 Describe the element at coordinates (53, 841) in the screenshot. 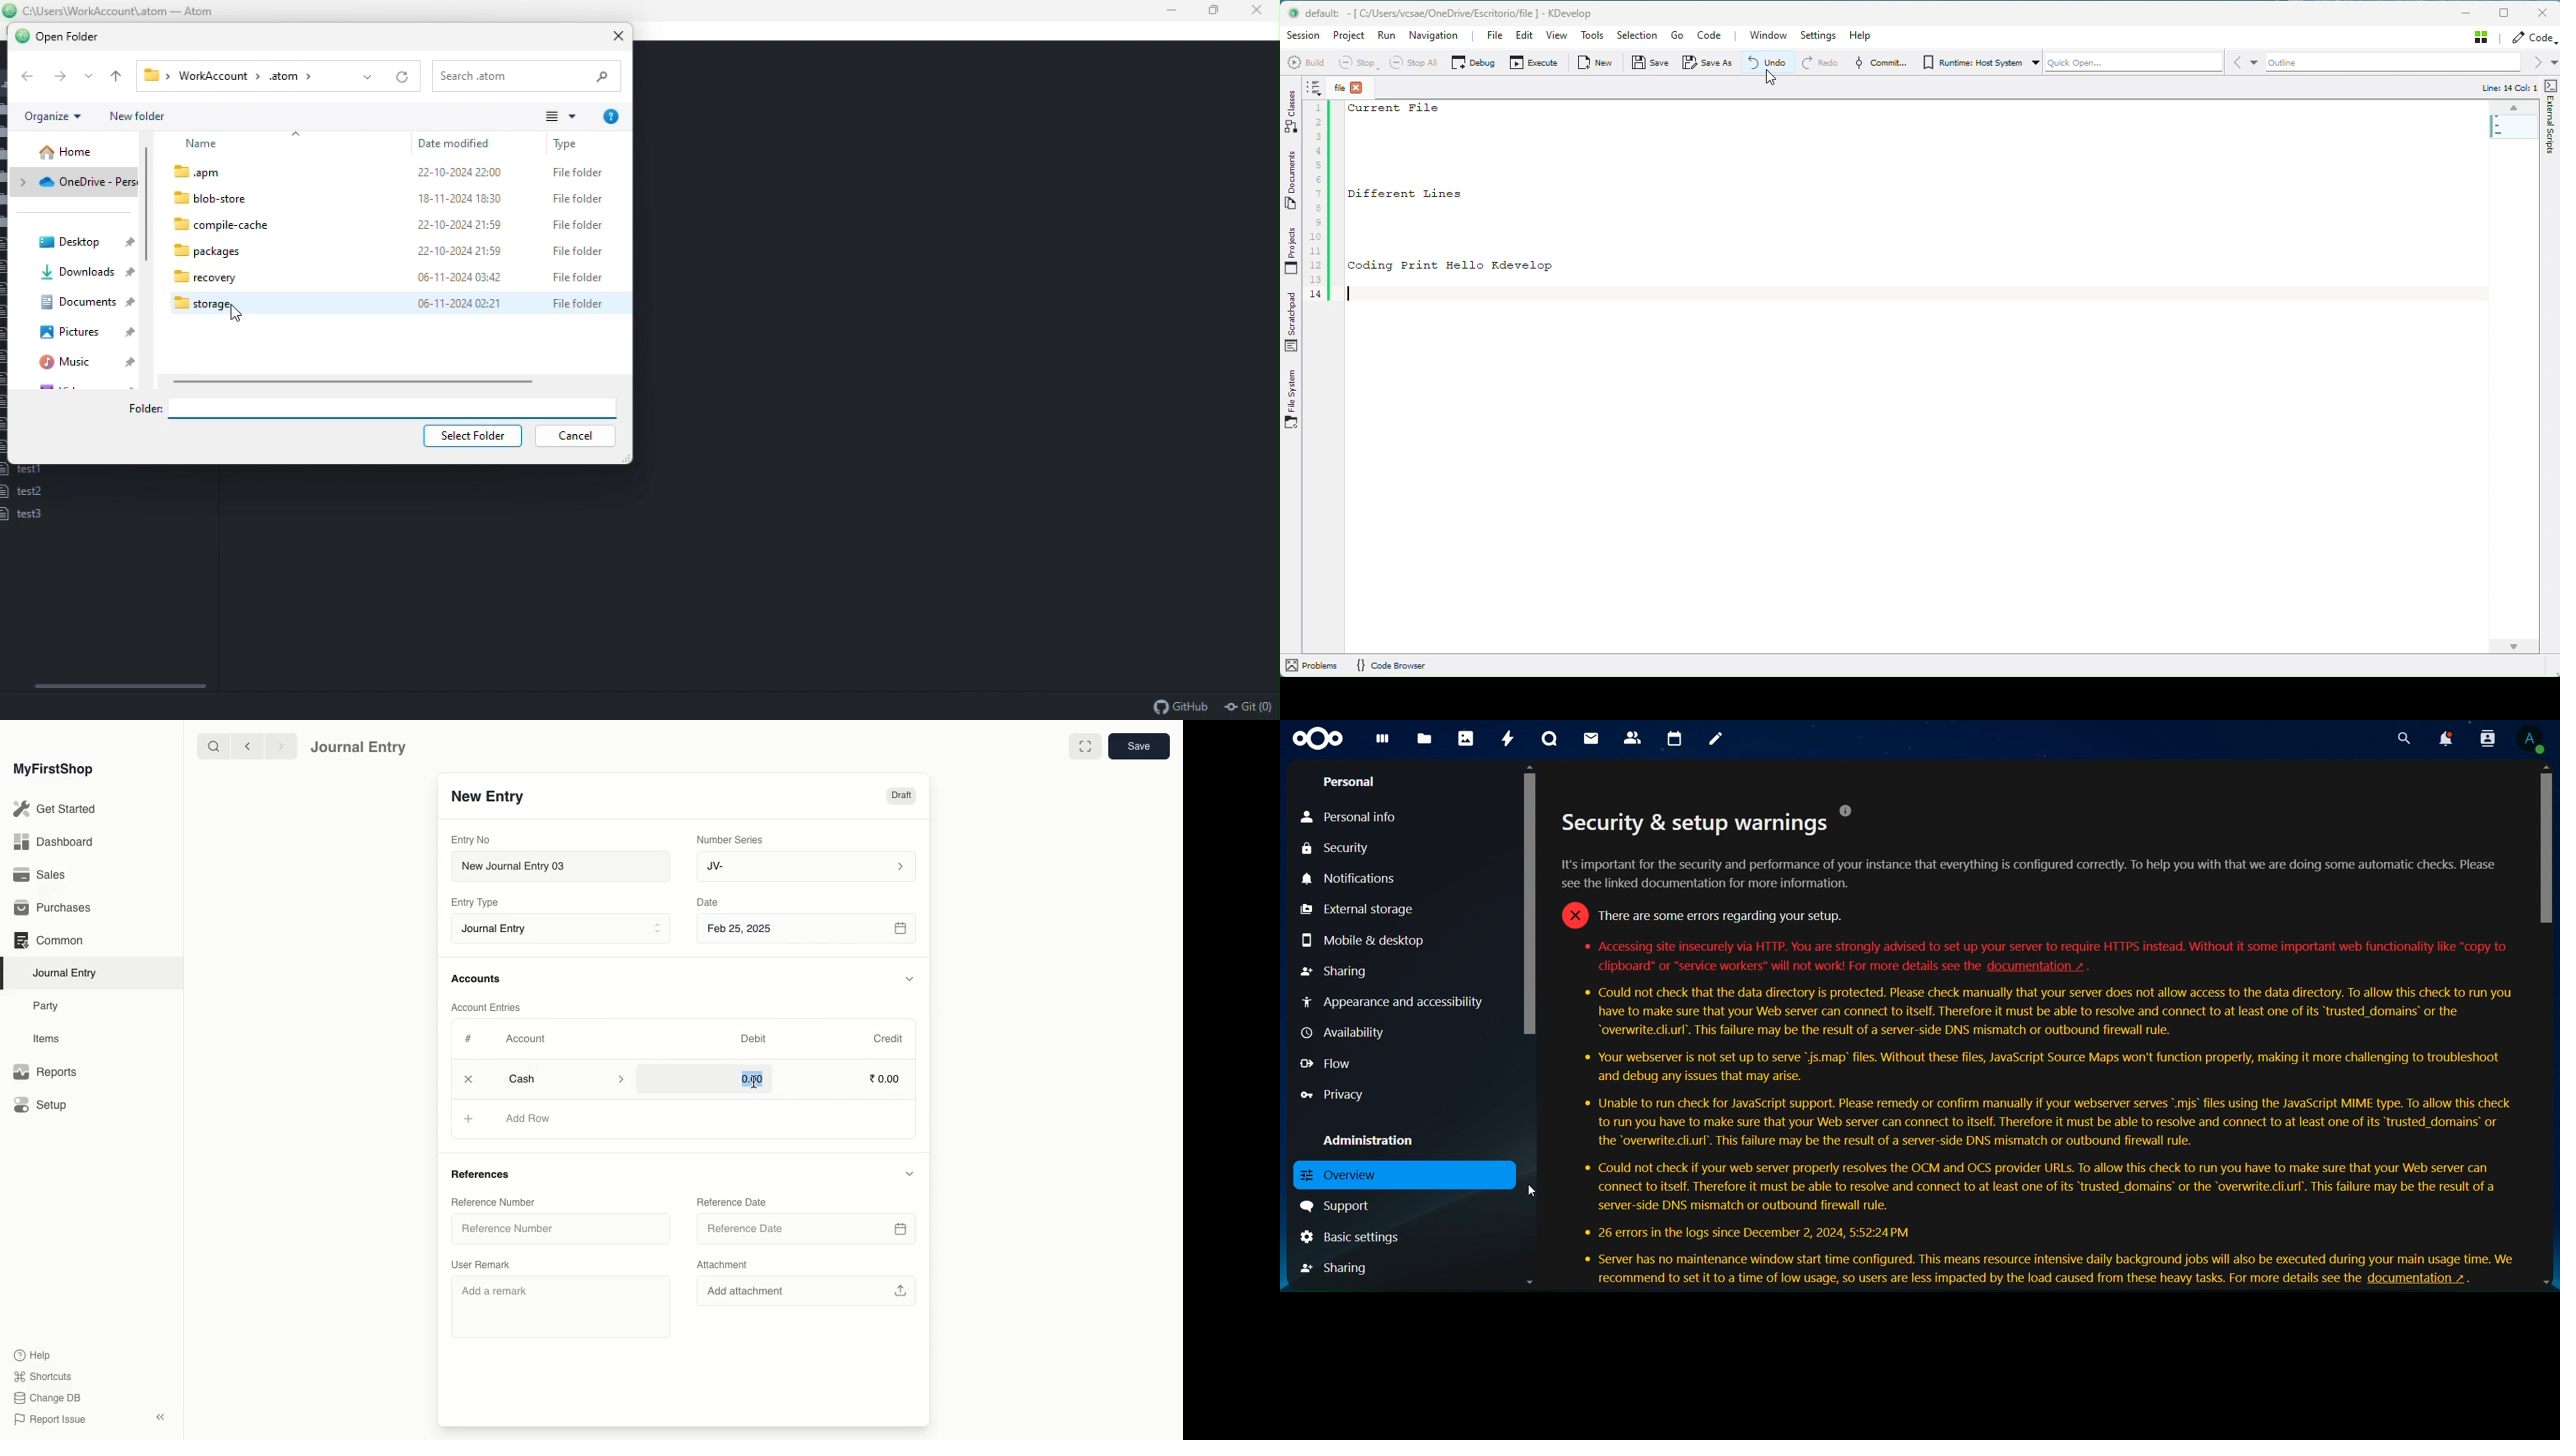

I see `Dashboard` at that location.